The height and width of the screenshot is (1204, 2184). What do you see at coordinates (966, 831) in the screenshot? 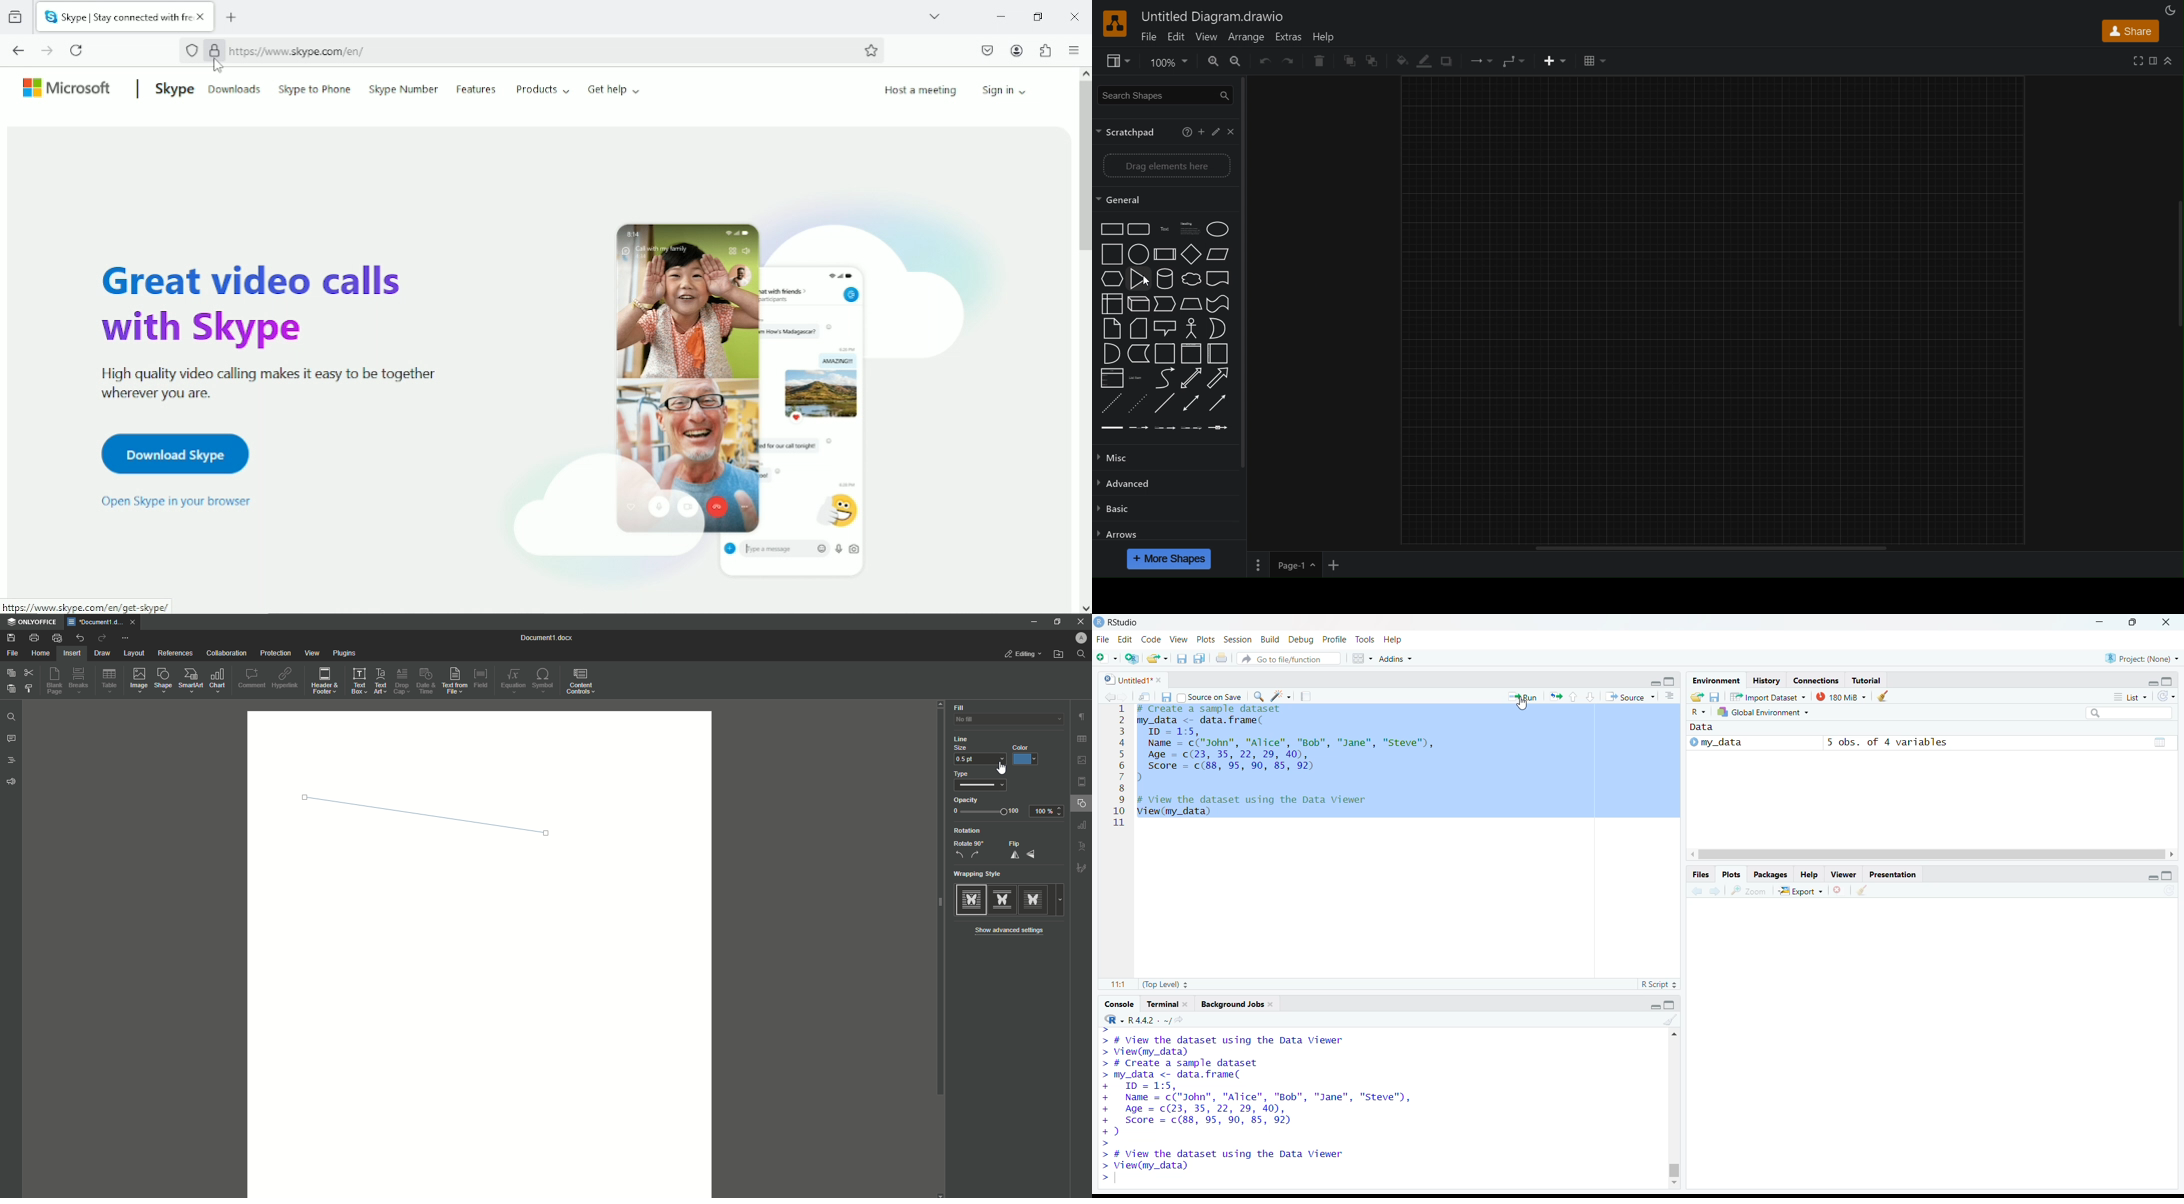
I see `Rotation` at bounding box center [966, 831].